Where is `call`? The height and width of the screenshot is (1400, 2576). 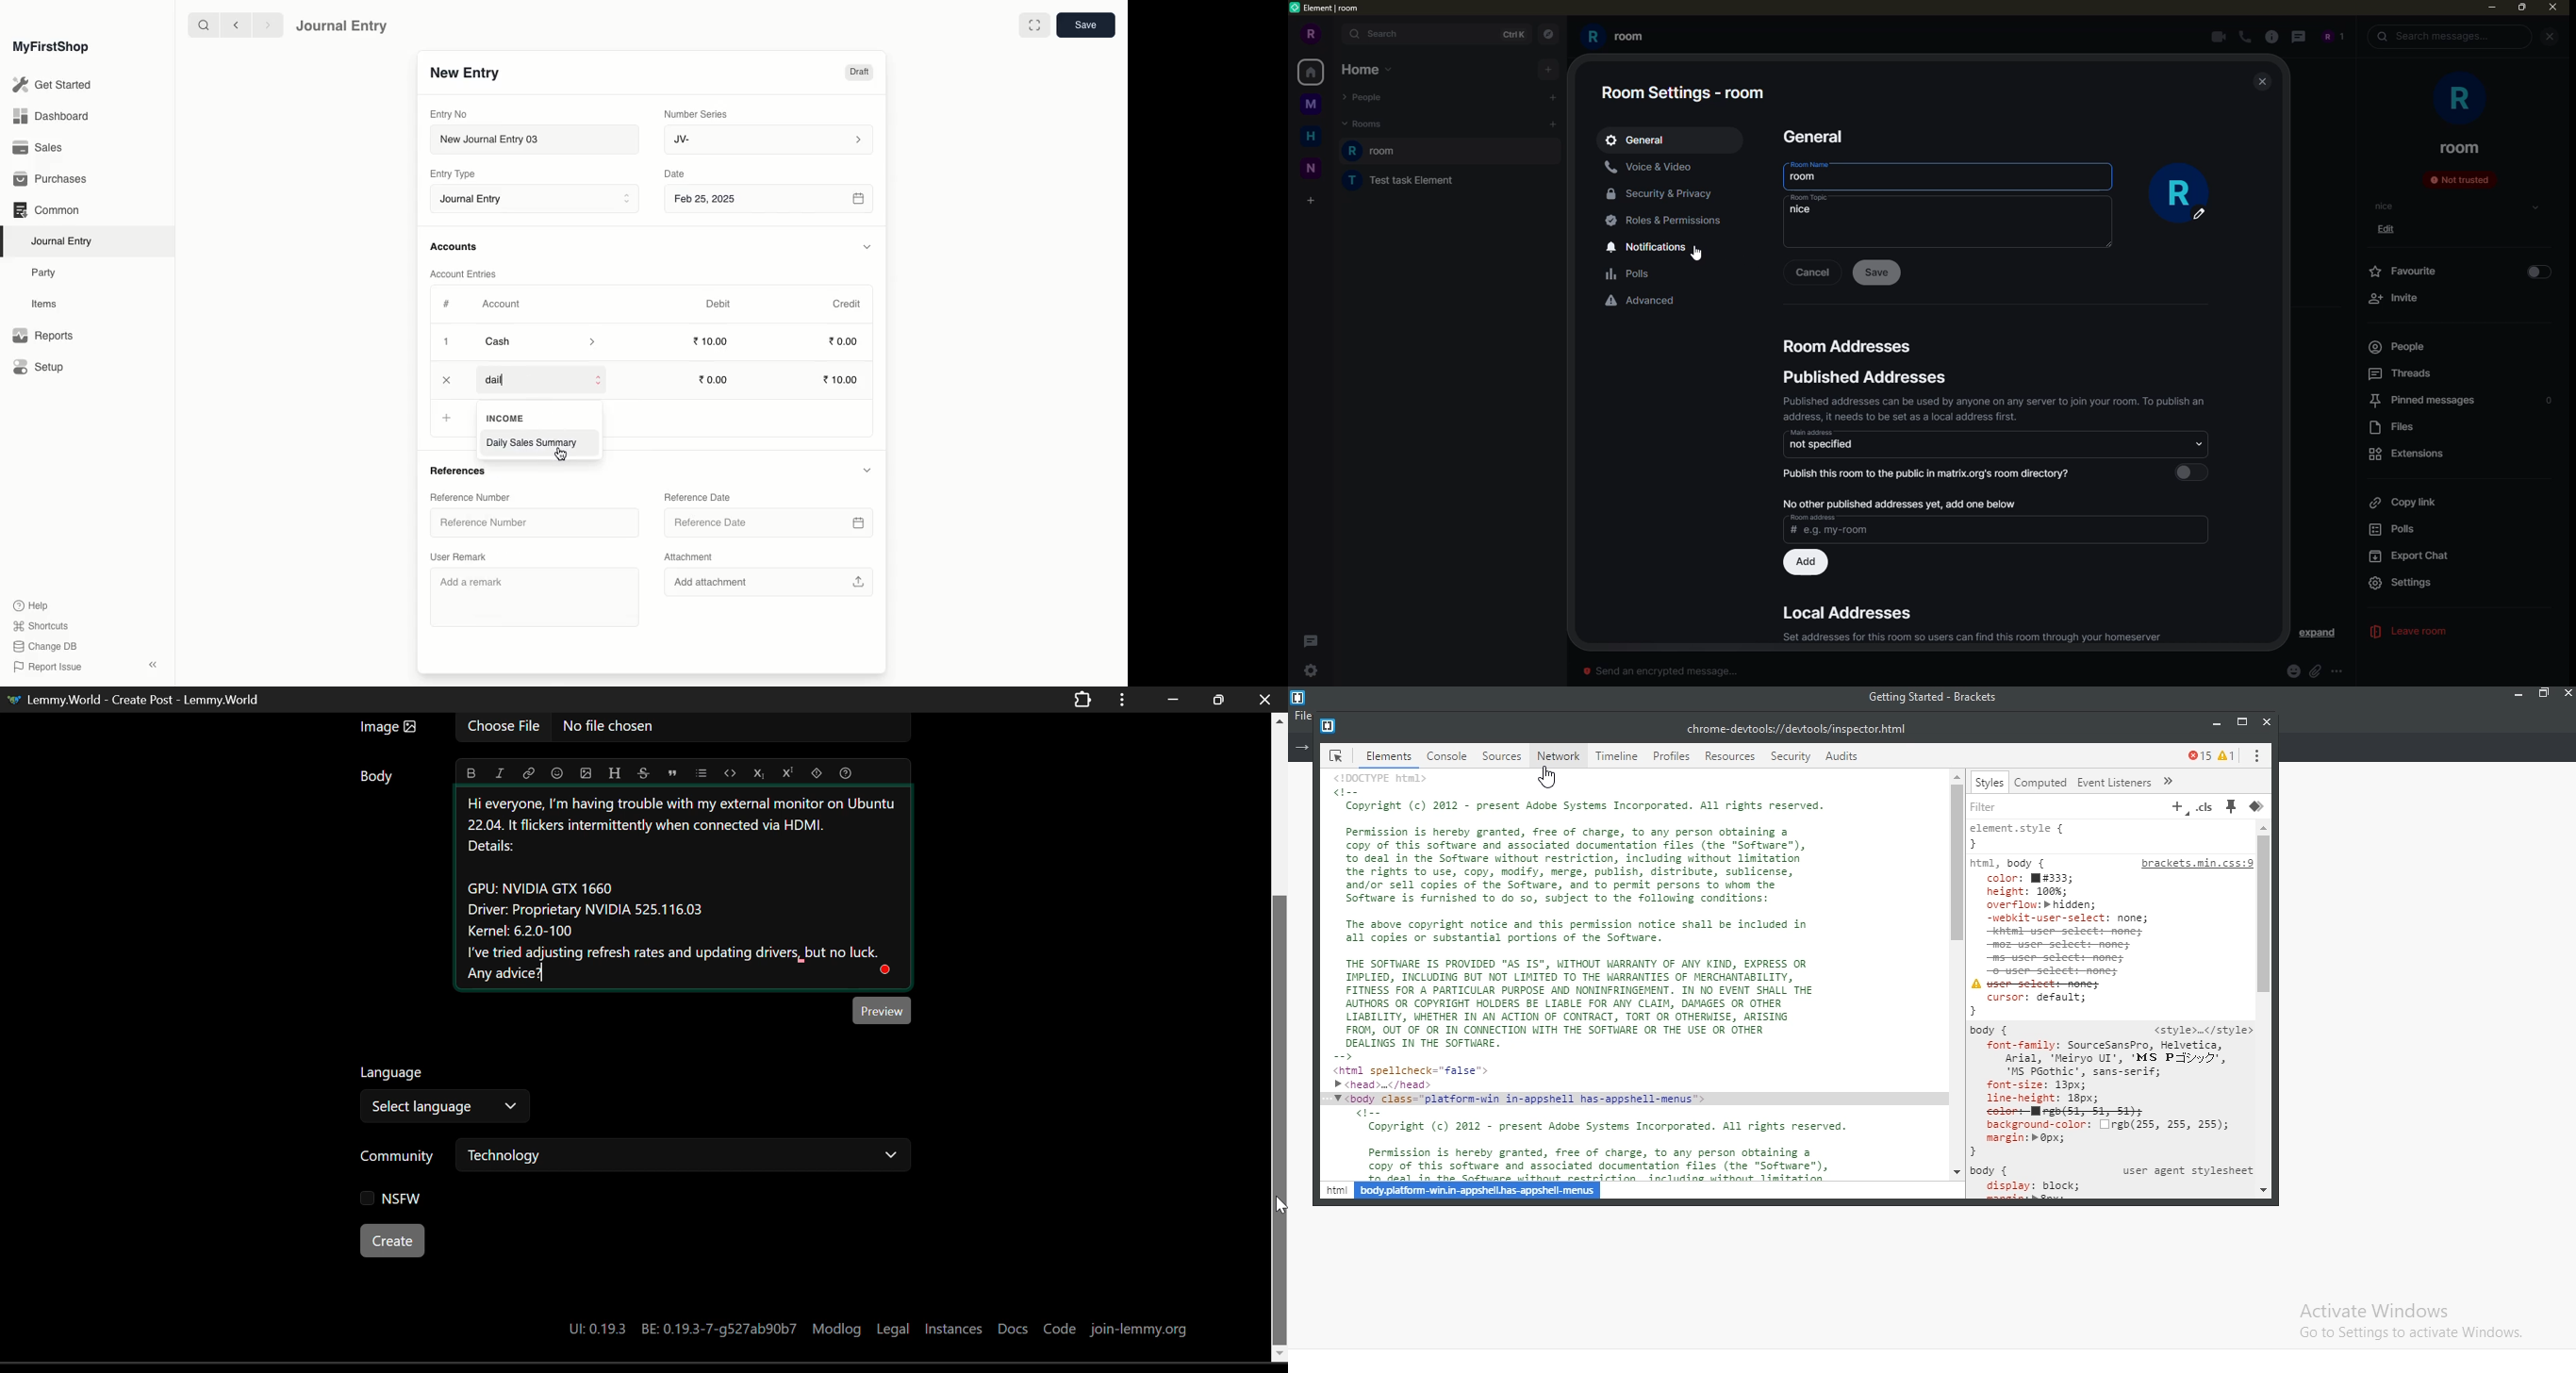
call is located at coordinates (2247, 38).